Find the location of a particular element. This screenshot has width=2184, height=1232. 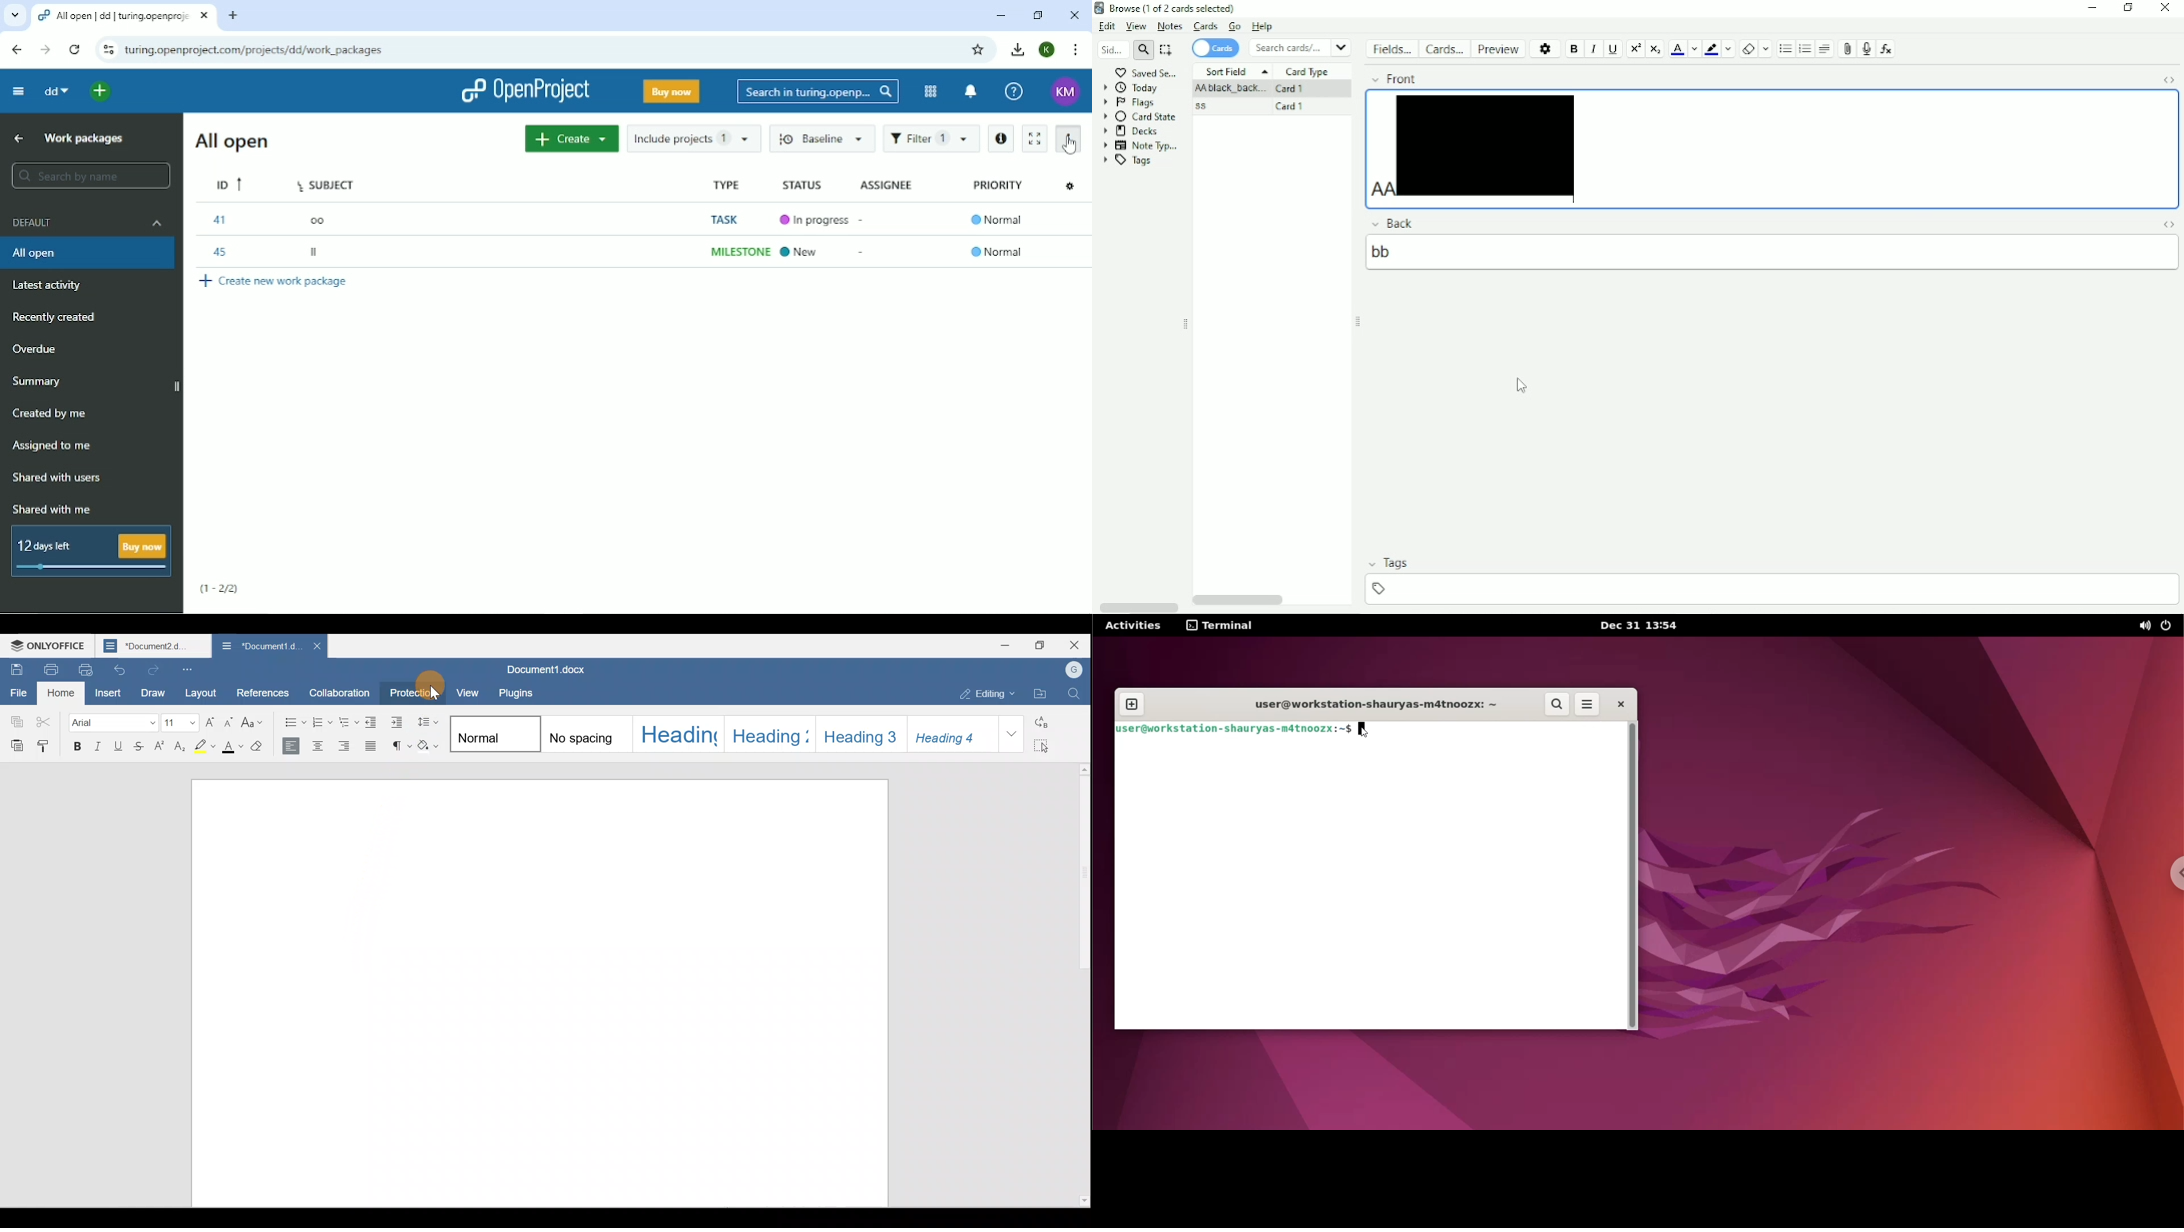

Superscript is located at coordinates (163, 746).